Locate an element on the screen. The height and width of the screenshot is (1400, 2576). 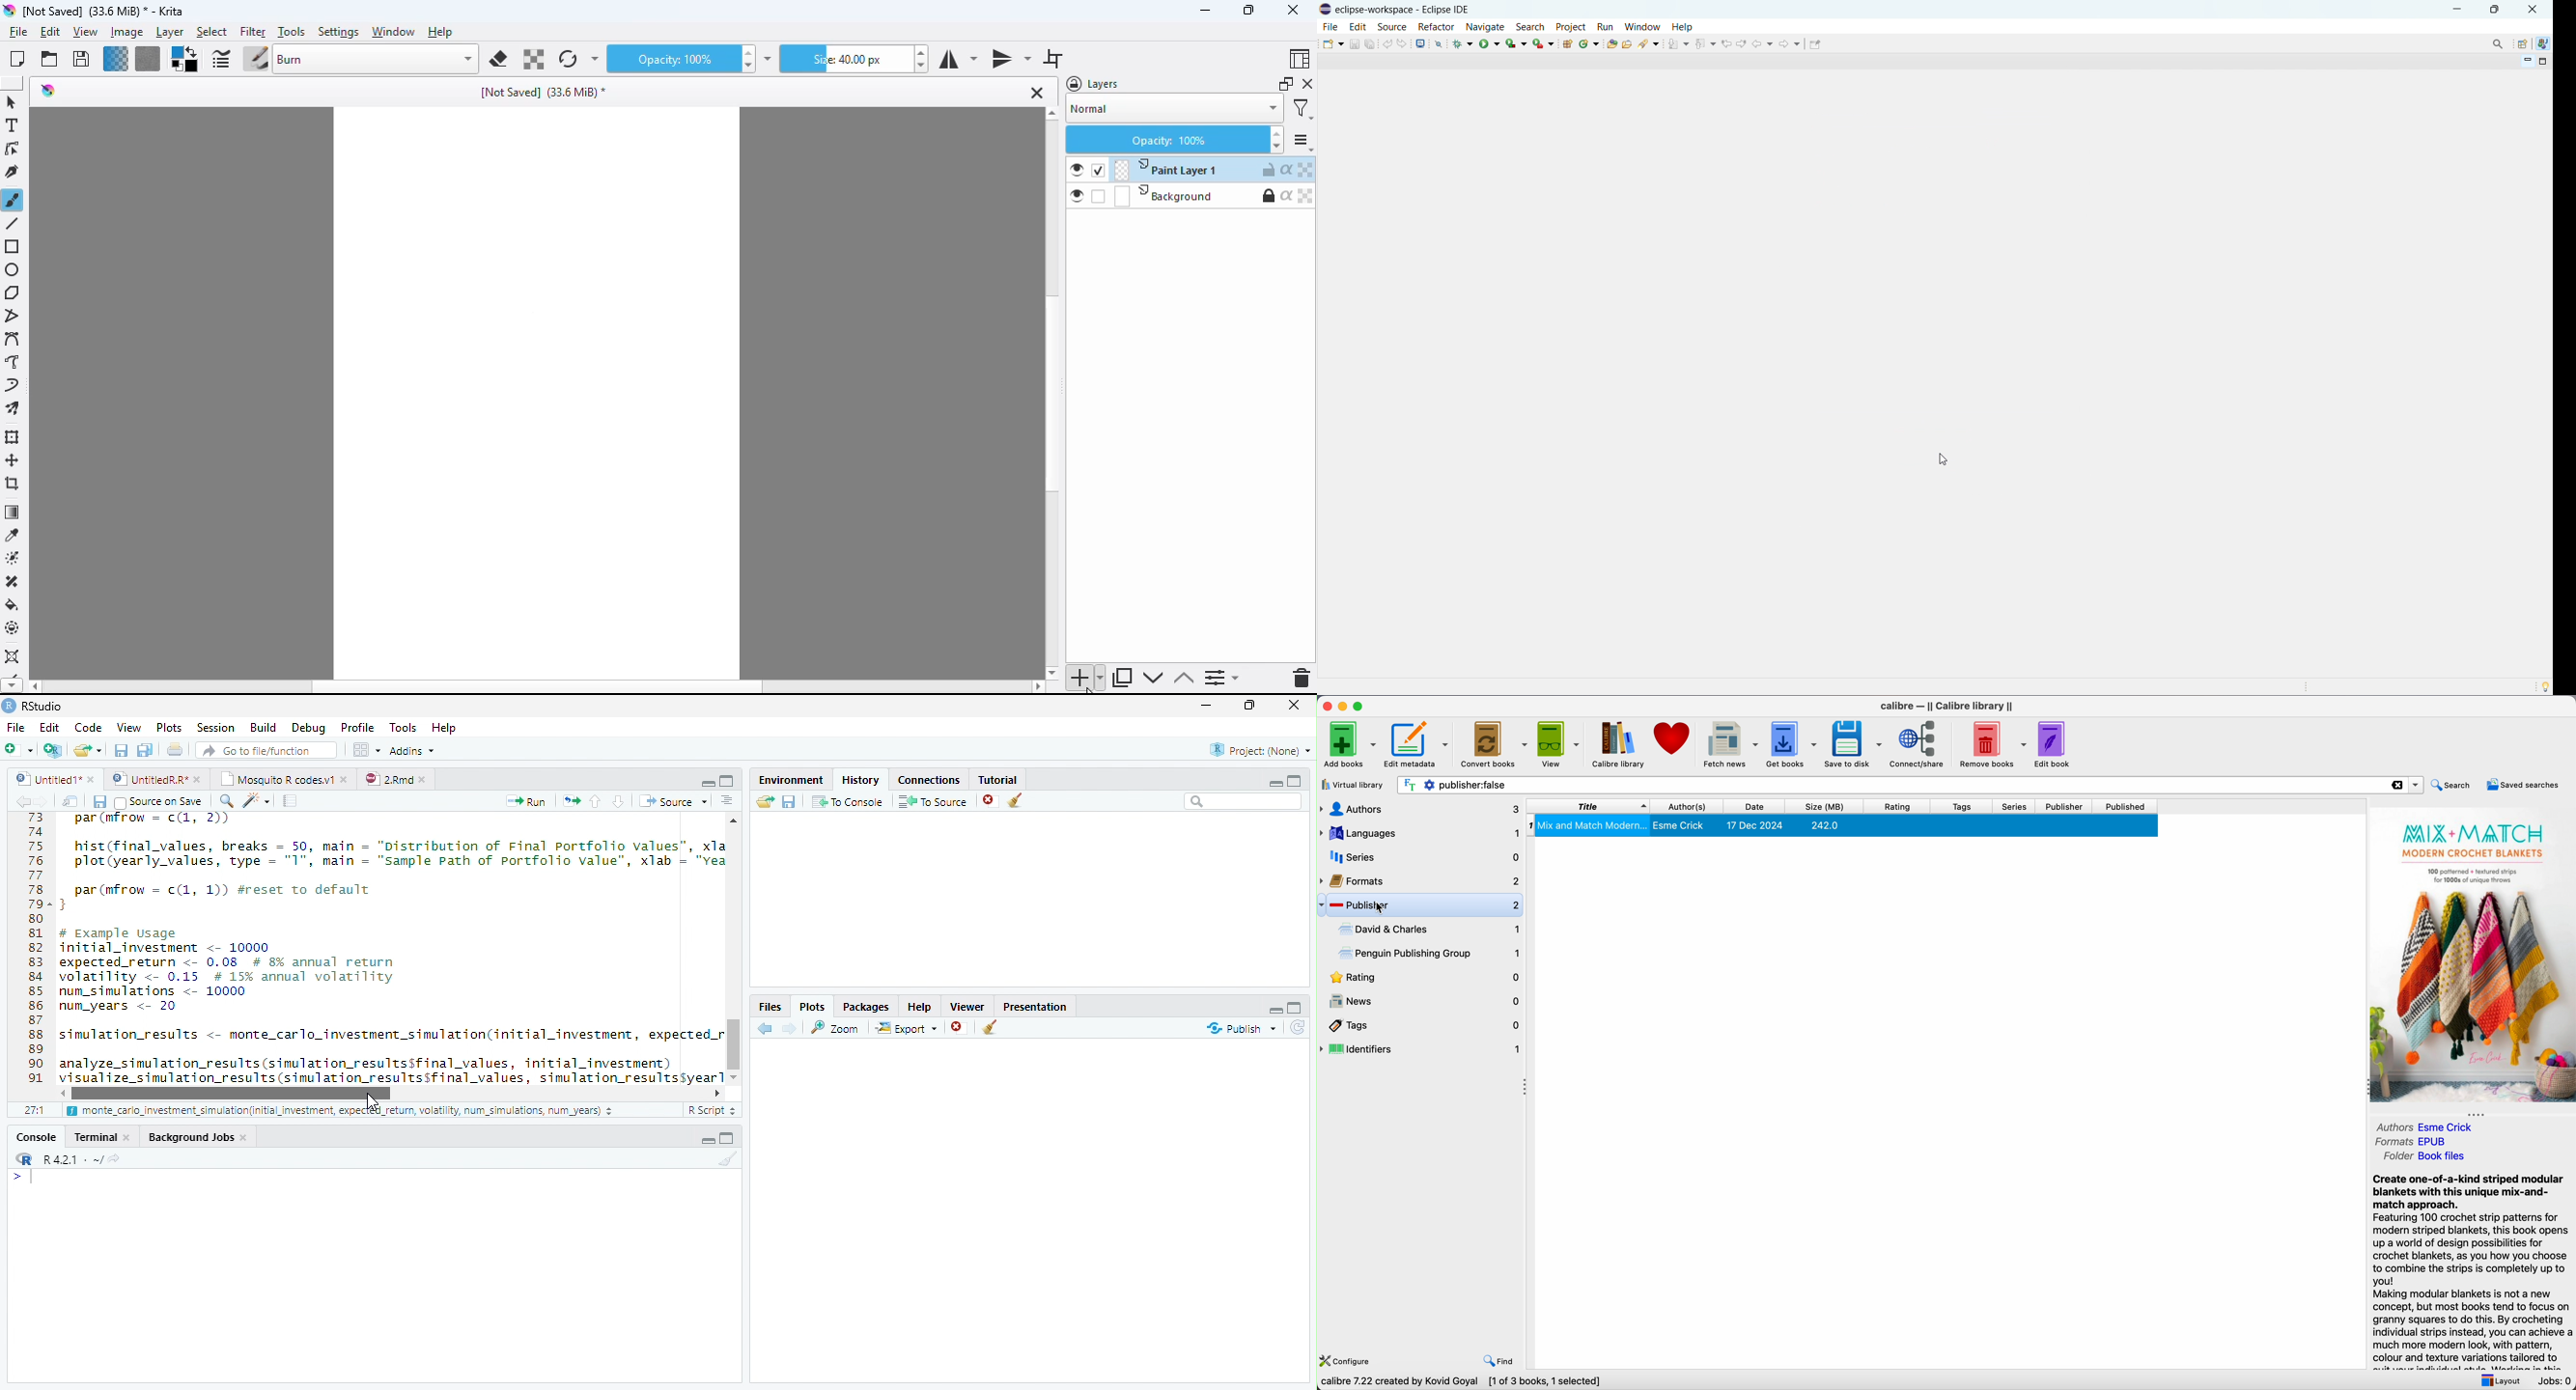
polygon tool is located at coordinates (13, 293).